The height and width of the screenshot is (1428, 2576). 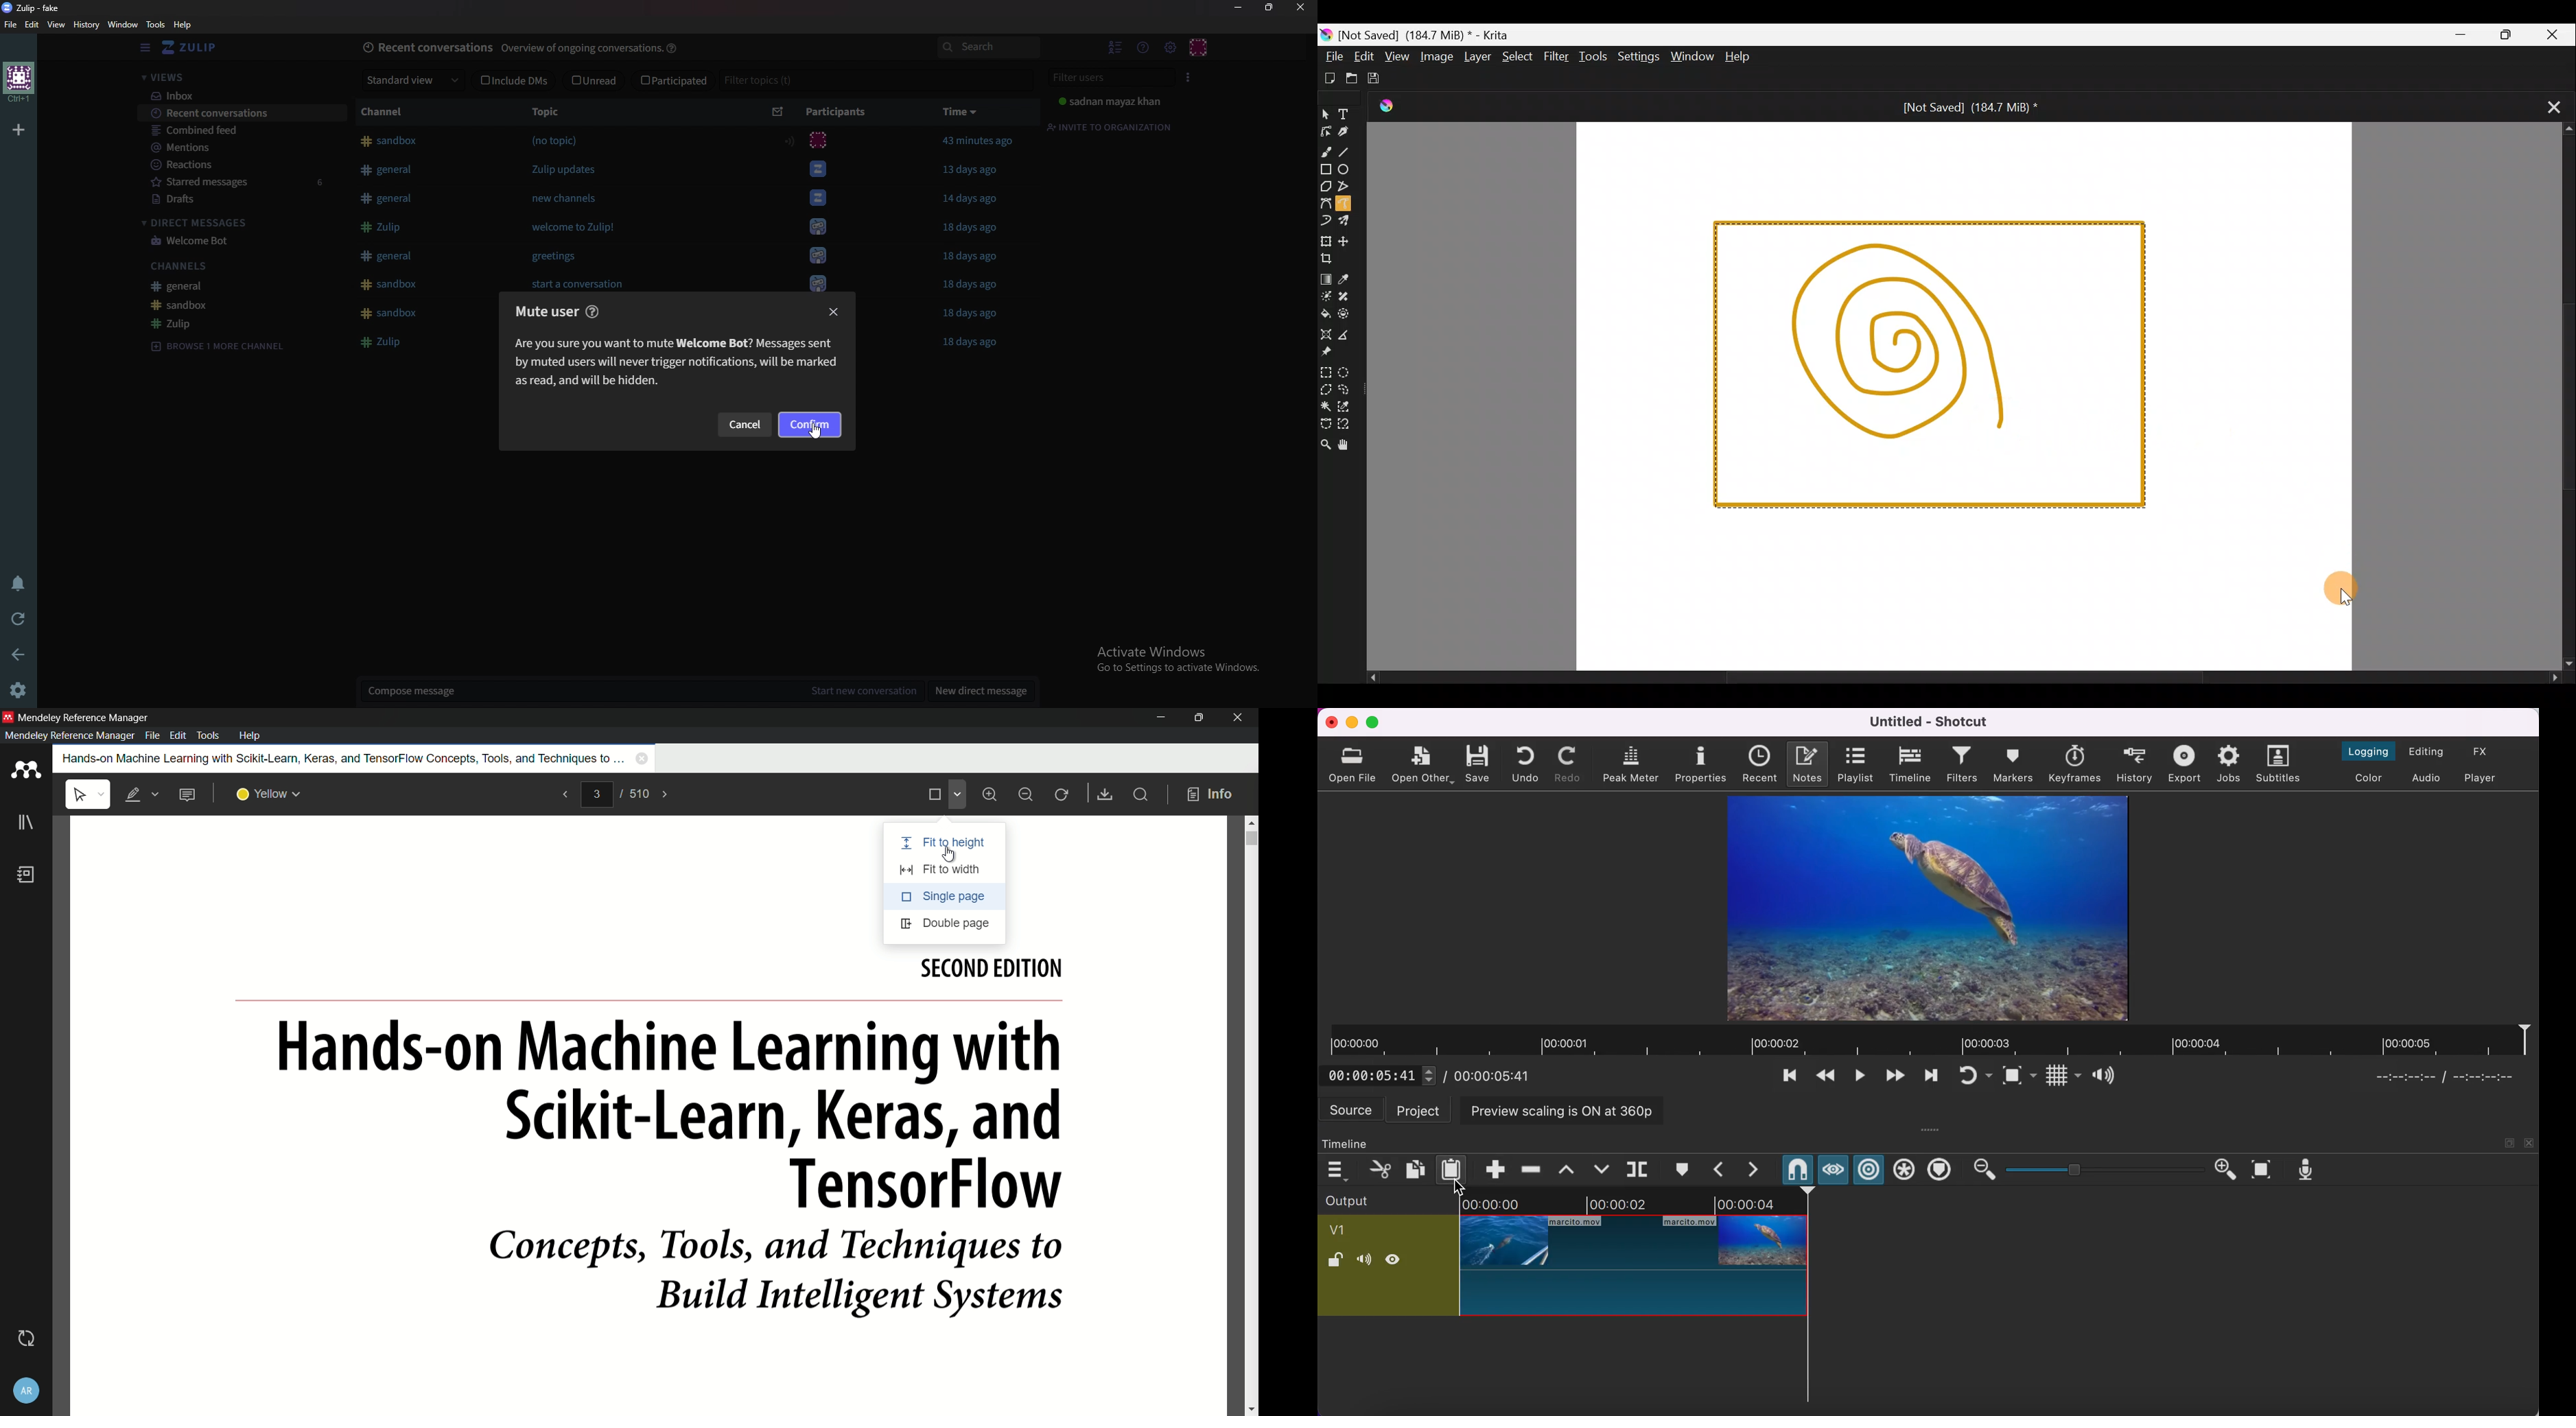 I want to click on previous page, so click(x=565, y=795).